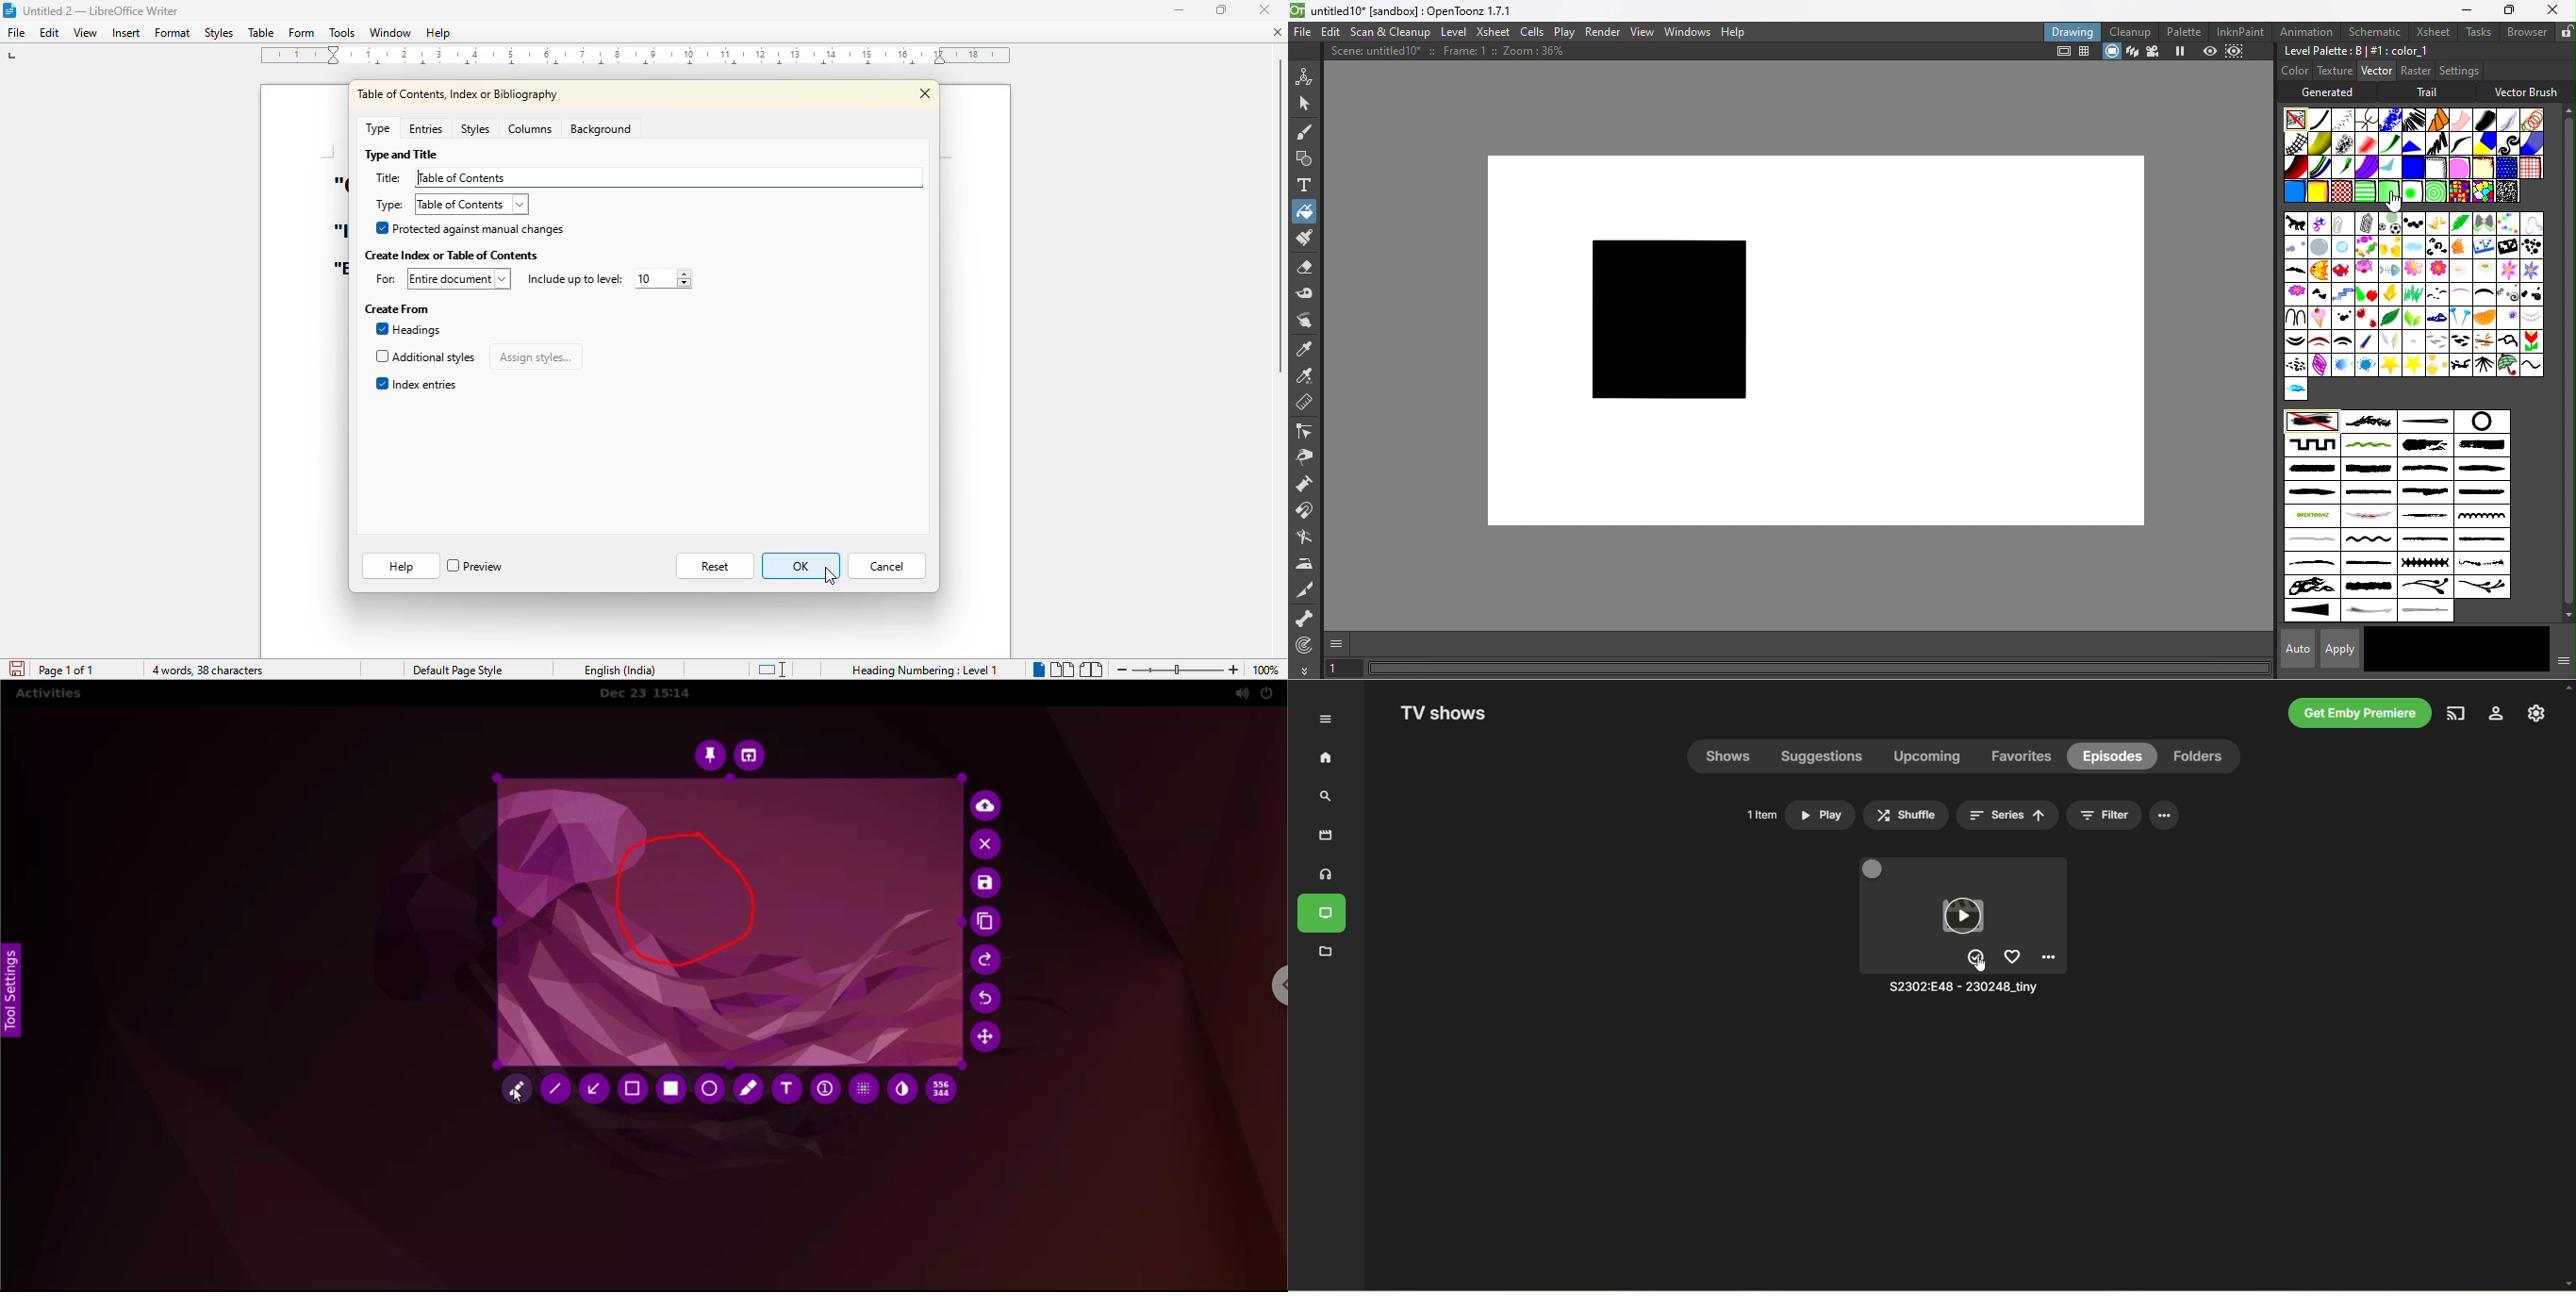 This screenshot has width=2576, height=1316. Describe the element at coordinates (2152, 52) in the screenshot. I see `Camera view` at that location.